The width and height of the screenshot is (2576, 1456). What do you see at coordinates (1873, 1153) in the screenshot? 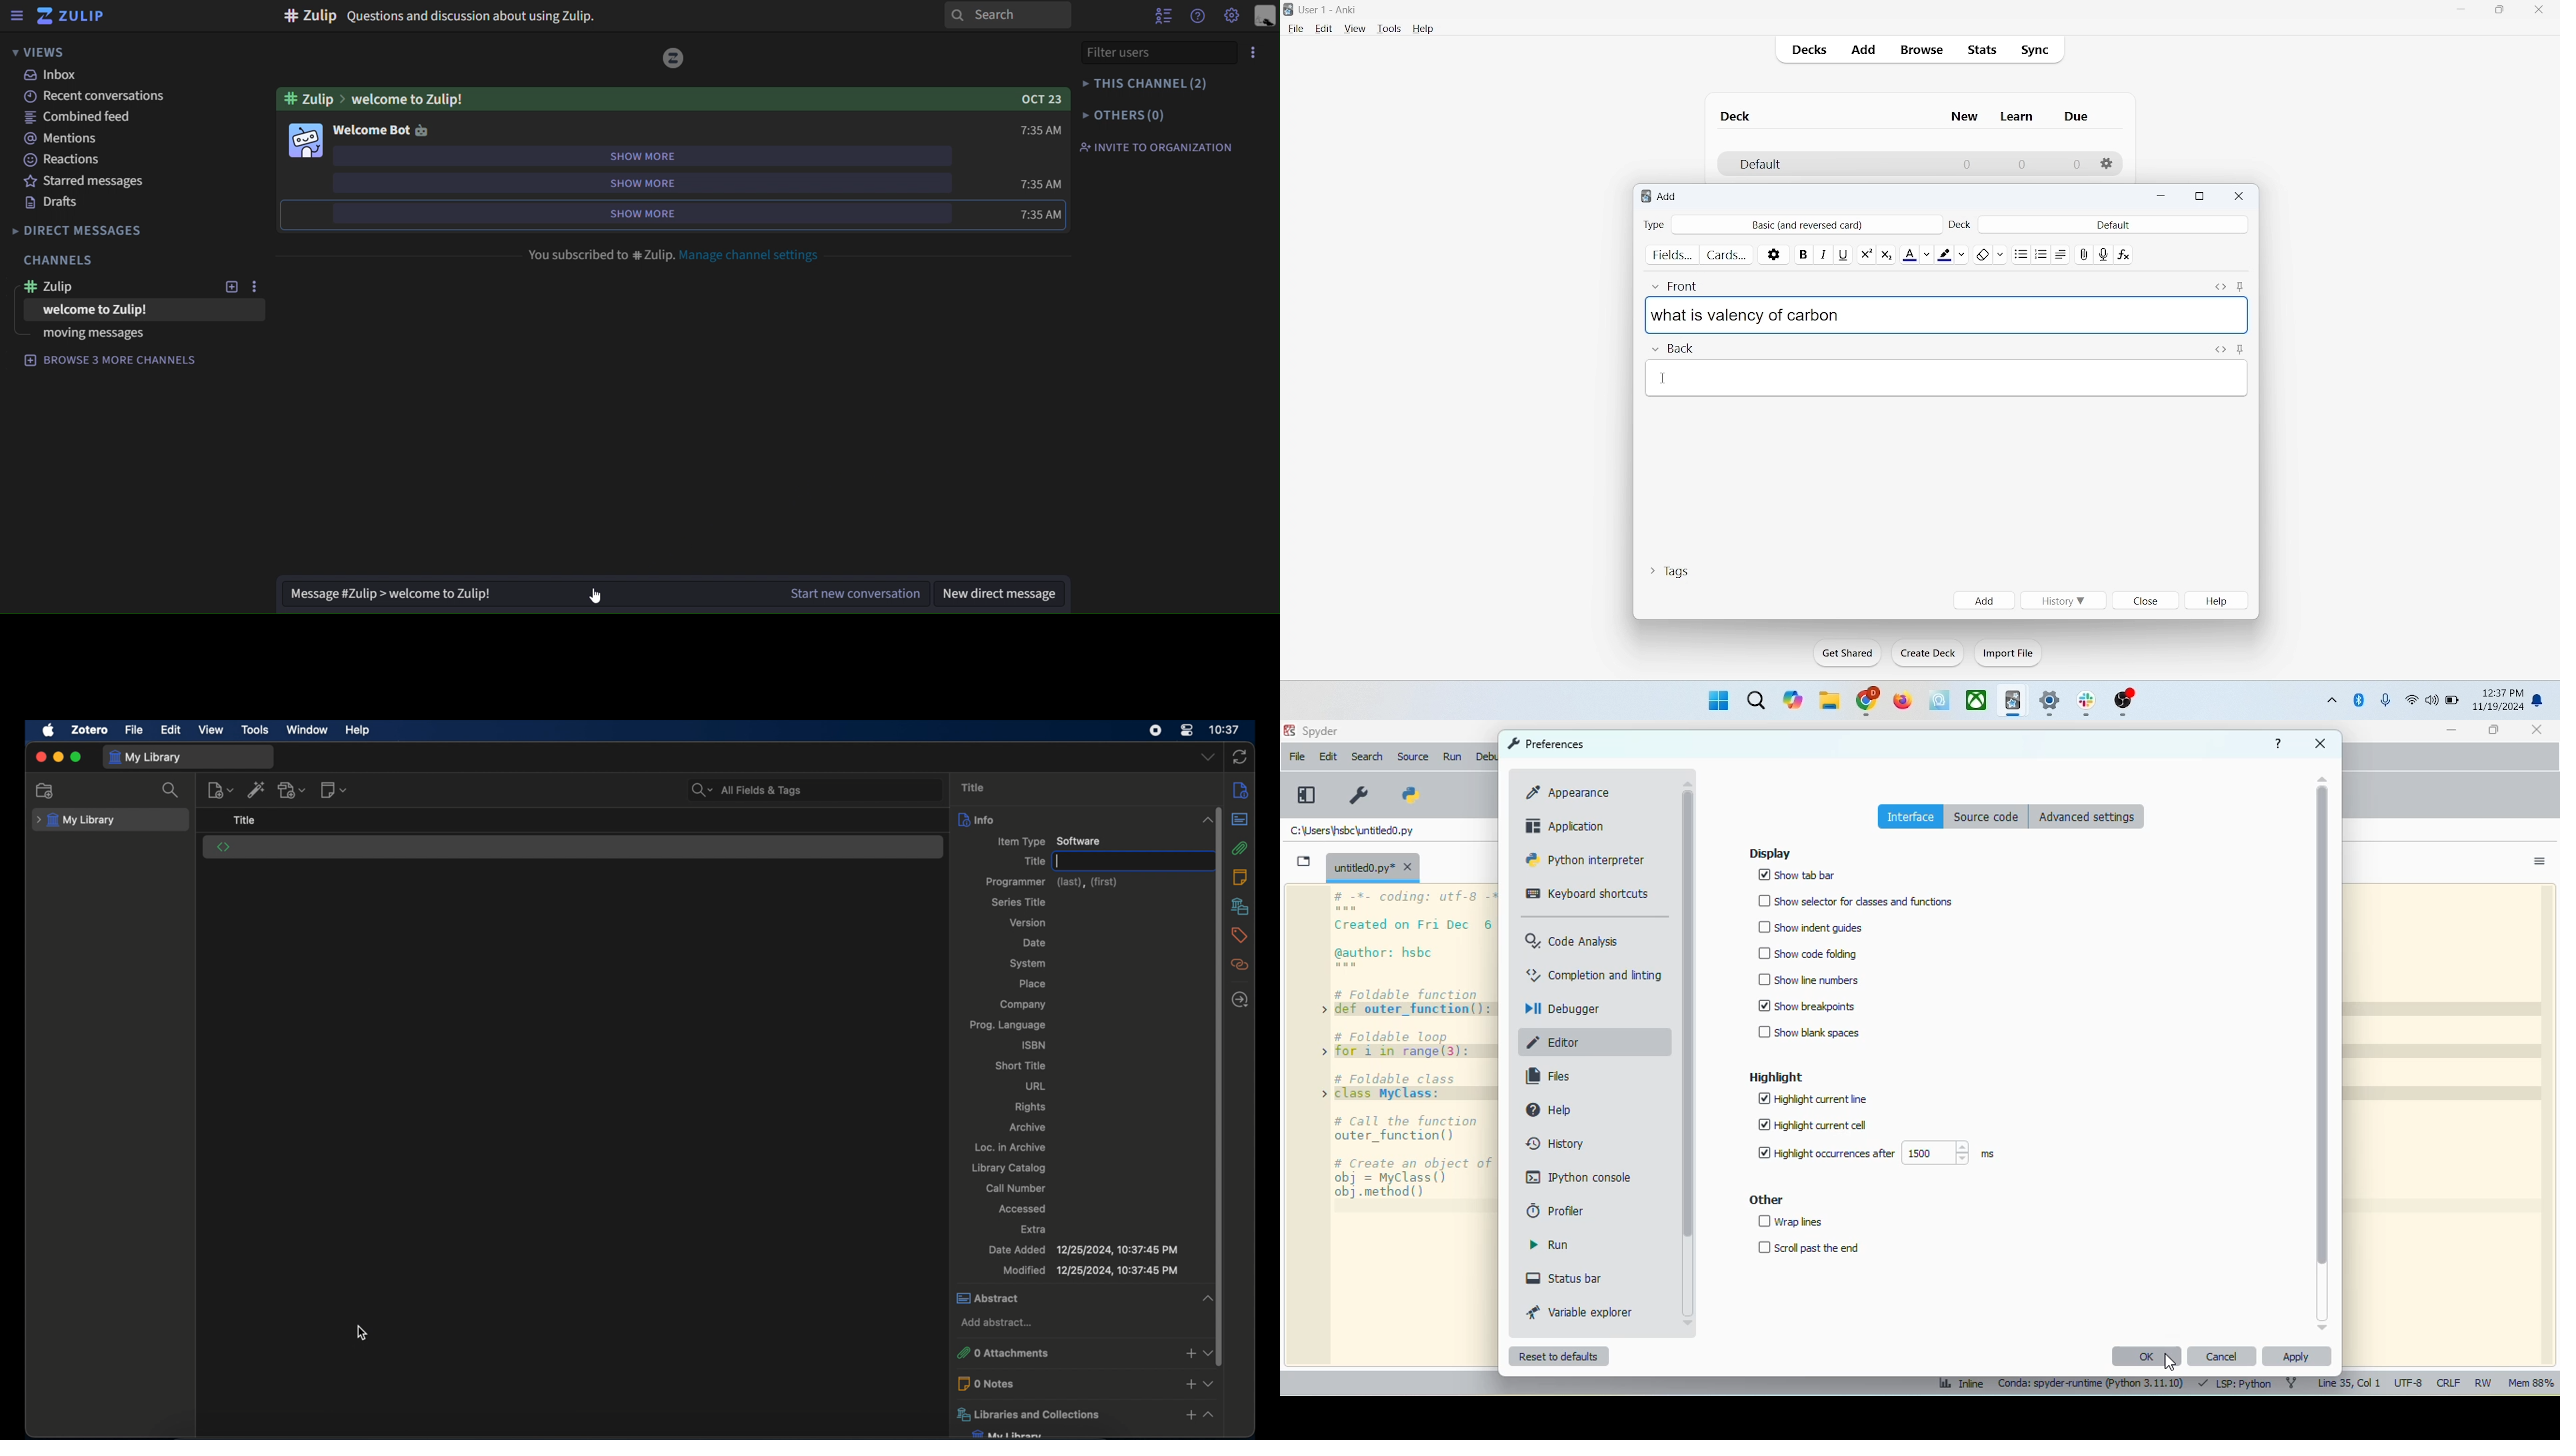
I see `highlight occurrences after 1500 ms` at bounding box center [1873, 1153].